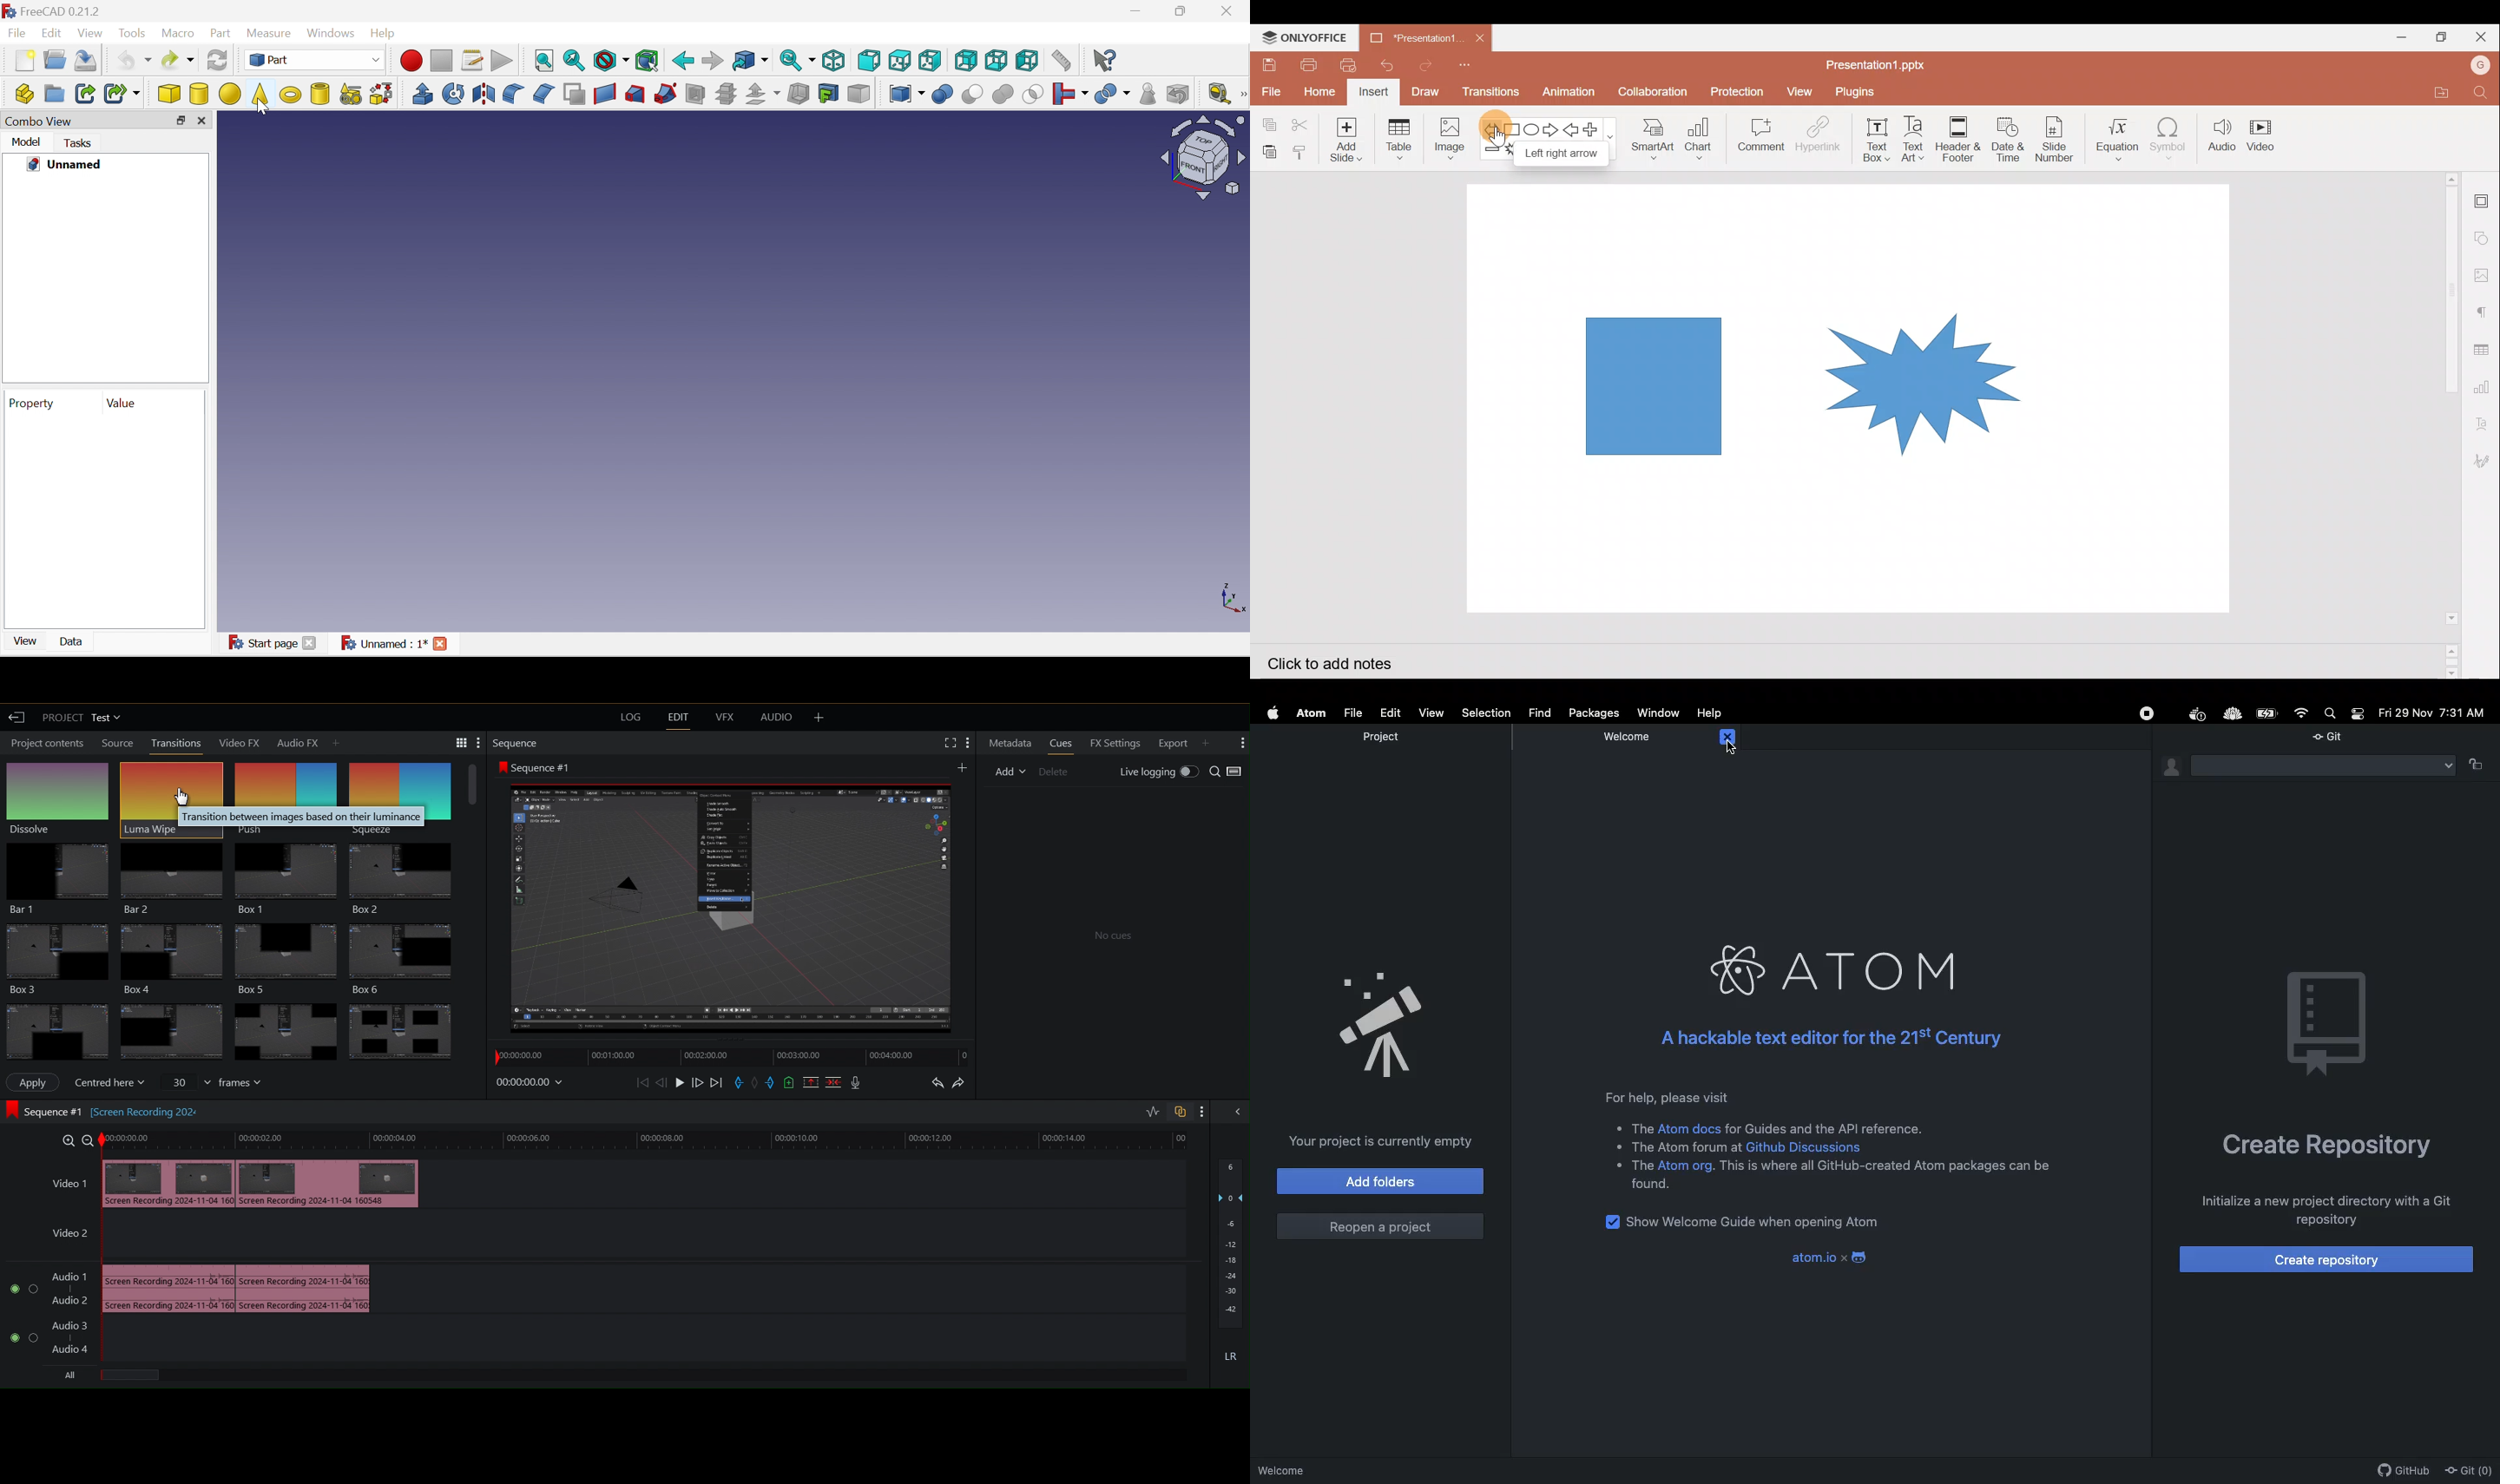 The width and height of the screenshot is (2520, 1484). I want to click on Animation, so click(1569, 92).